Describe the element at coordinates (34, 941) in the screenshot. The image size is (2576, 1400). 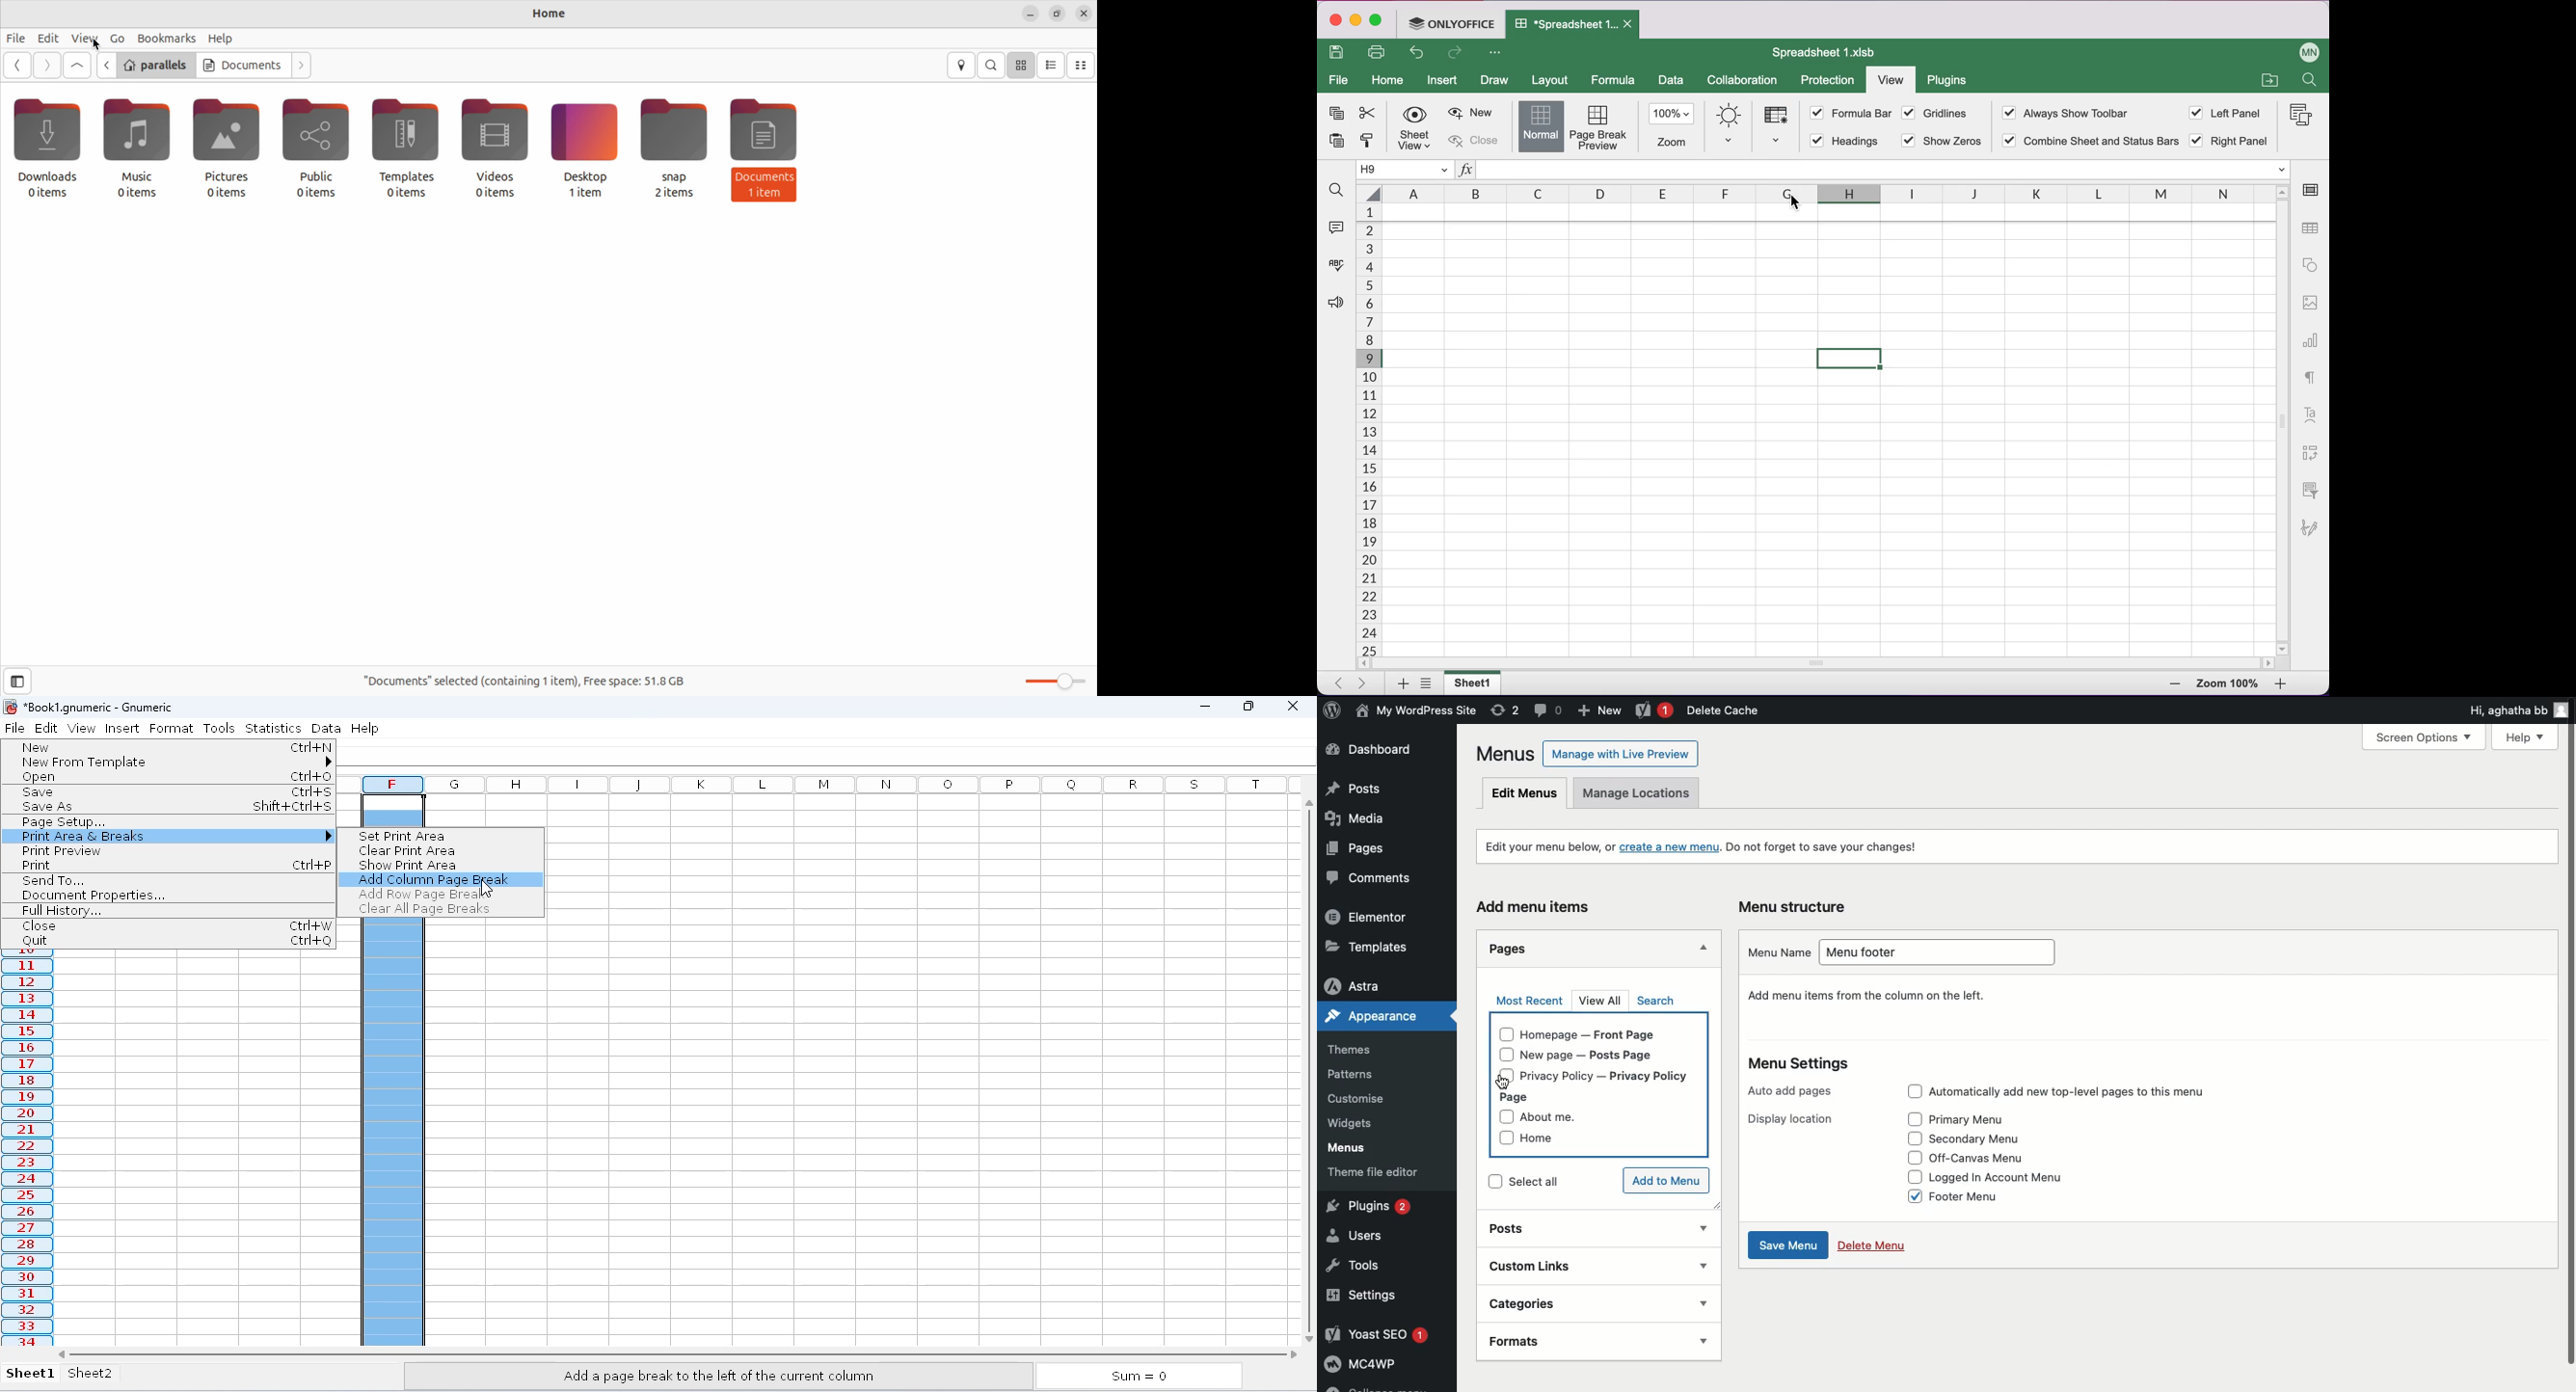
I see `quit` at that location.